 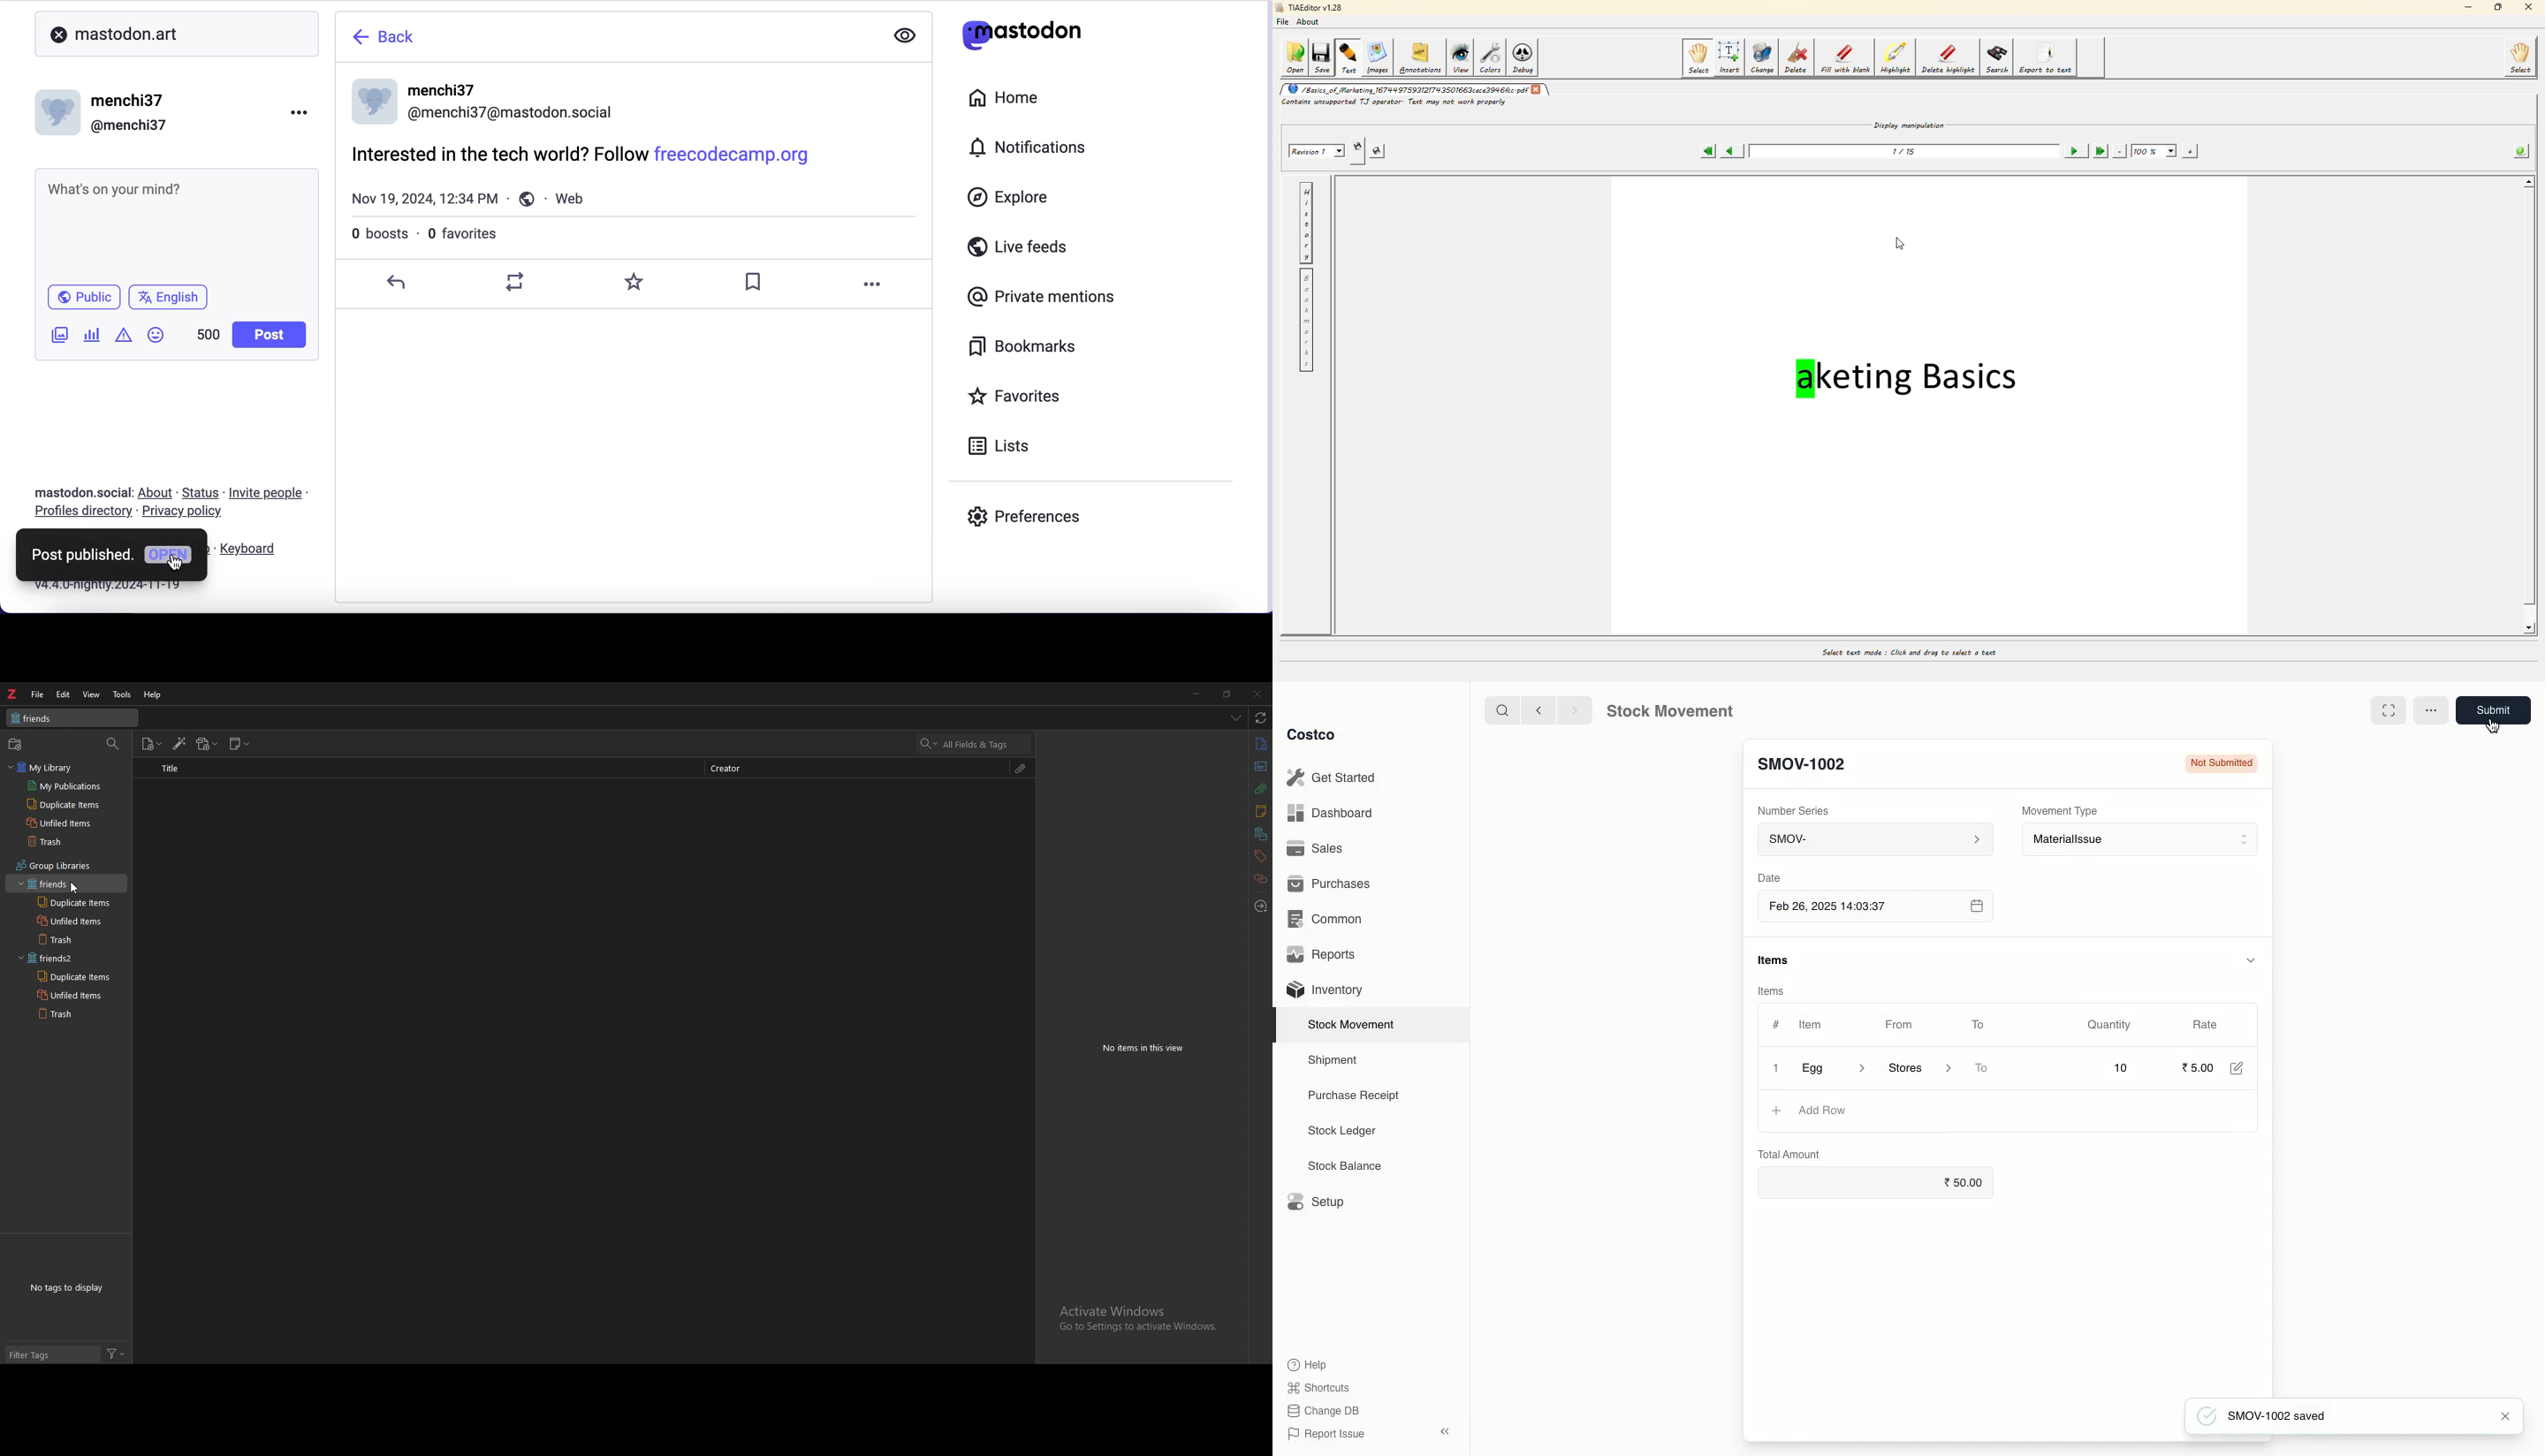 I want to click on Full width toggle, so click(x=2385, y=710).